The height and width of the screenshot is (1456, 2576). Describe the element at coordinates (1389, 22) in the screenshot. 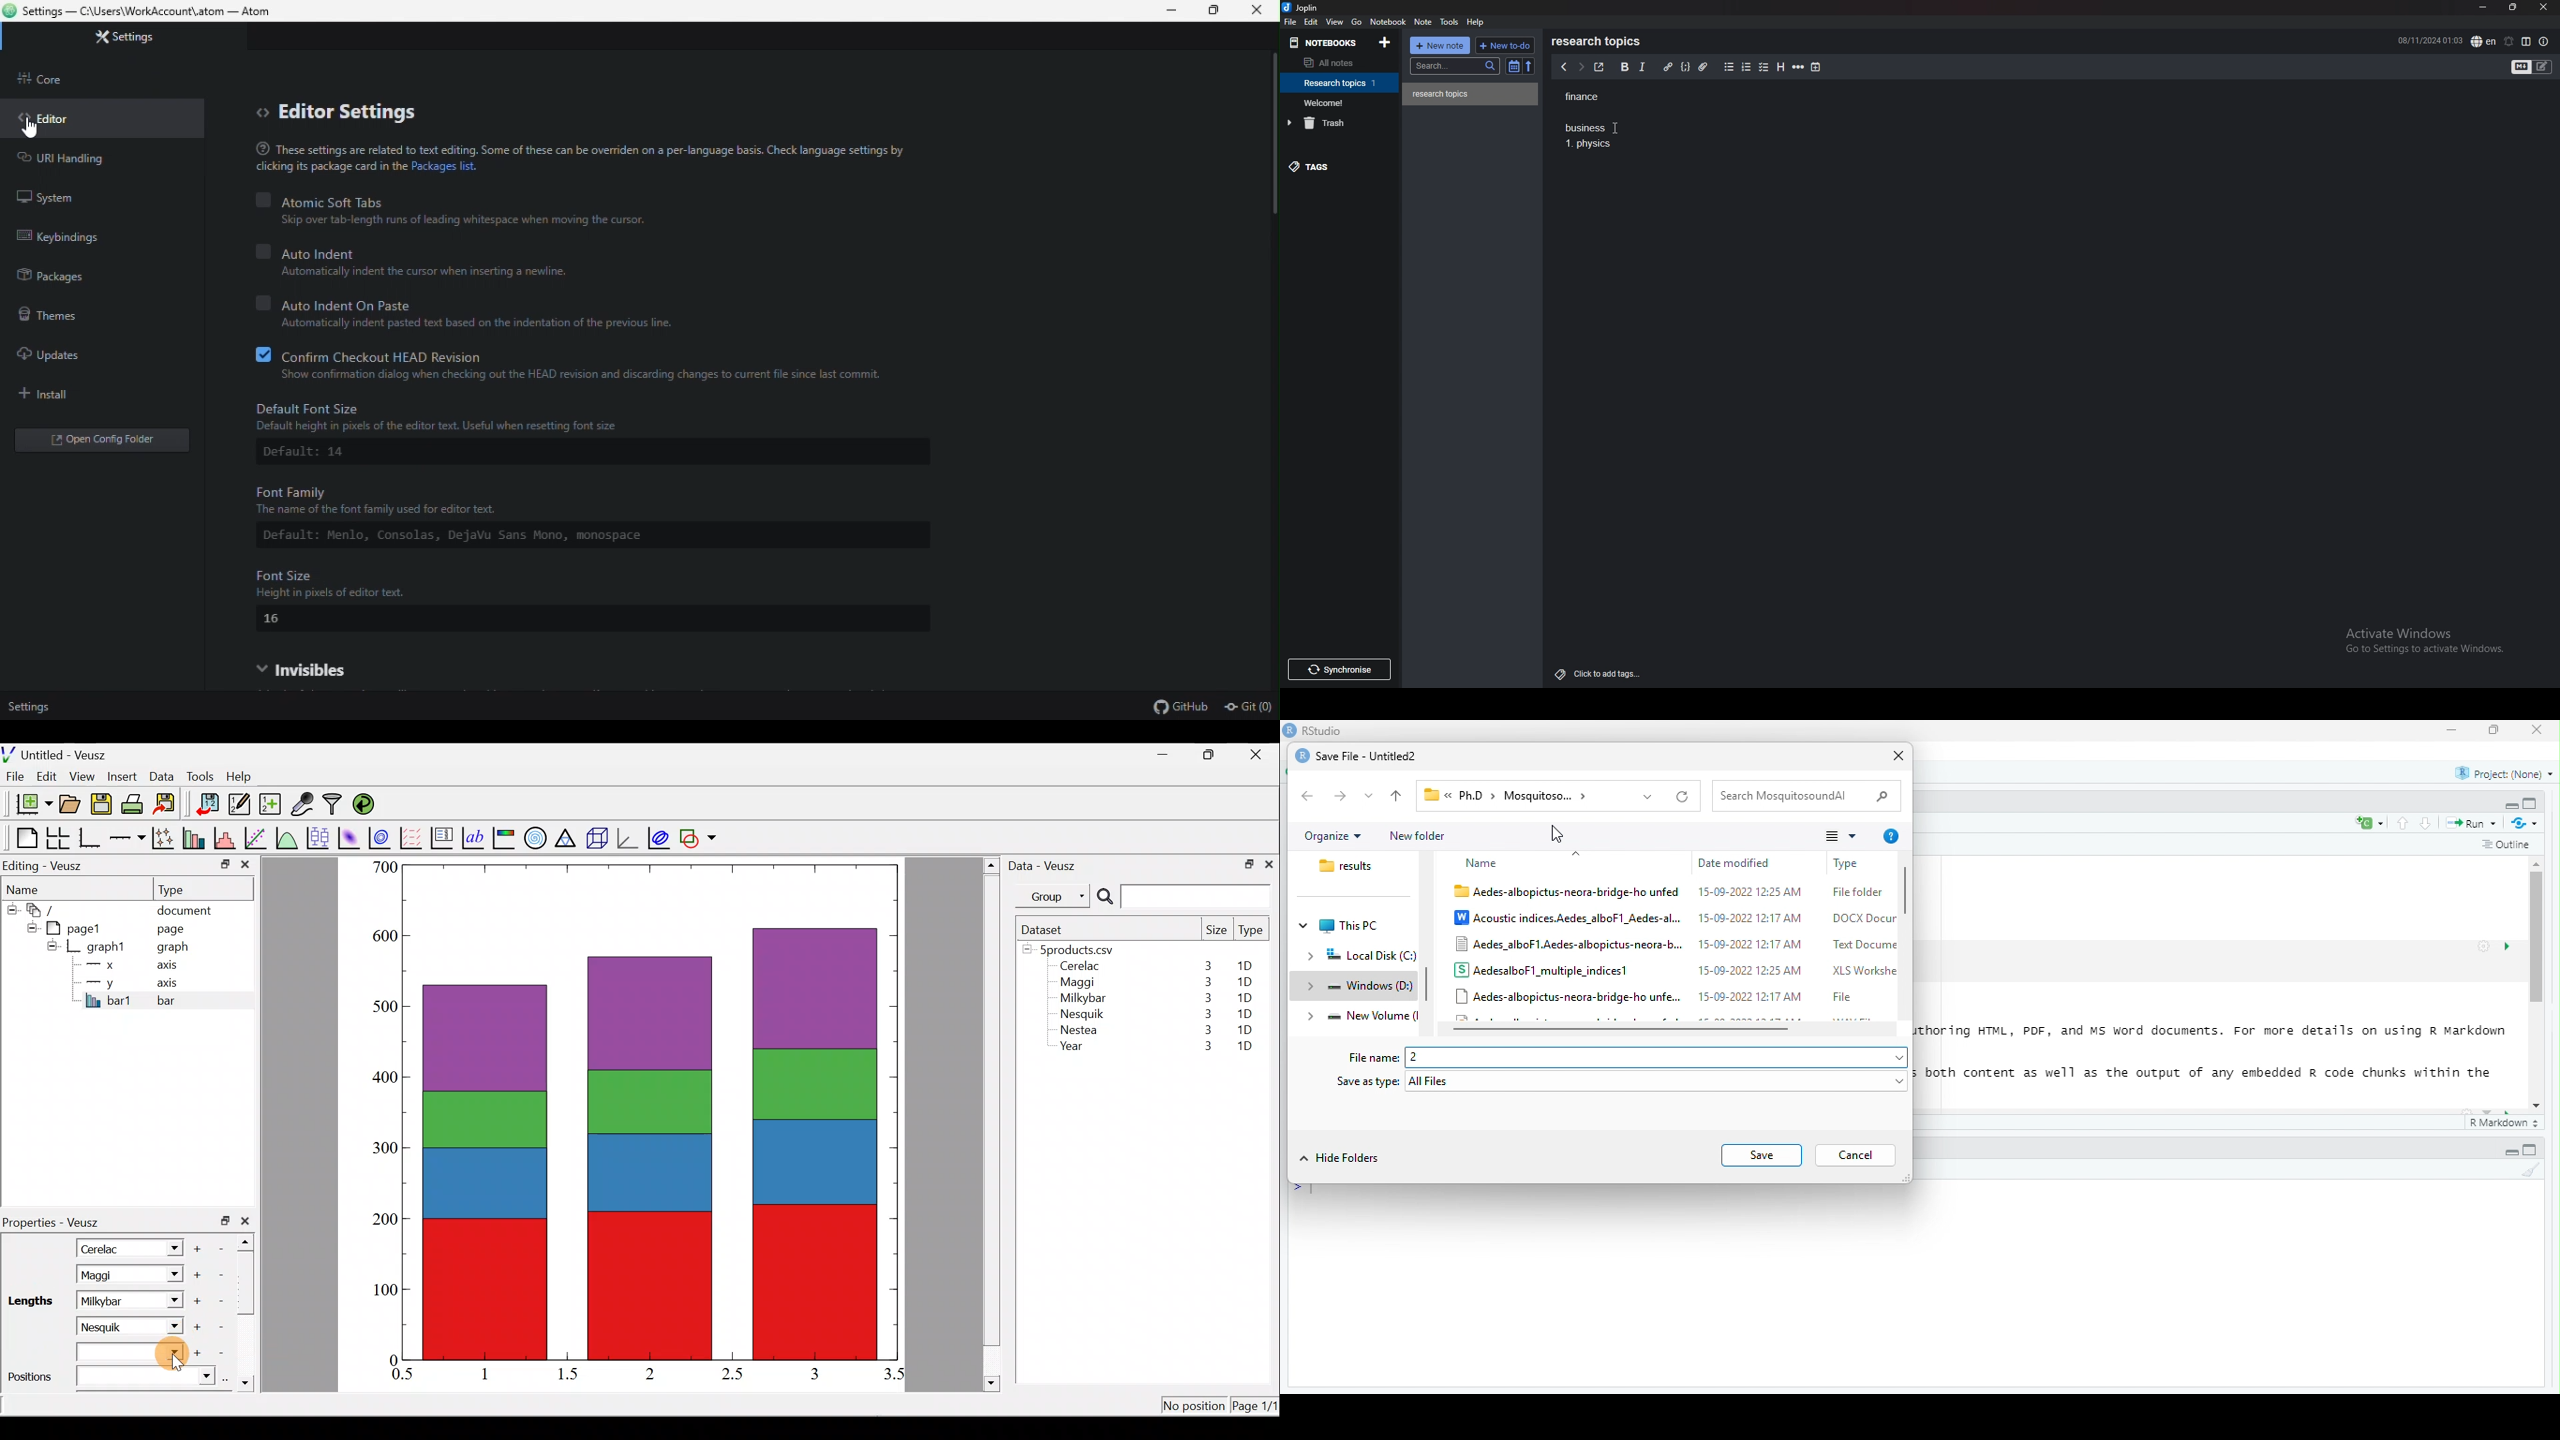

I see `notebook` at that location.